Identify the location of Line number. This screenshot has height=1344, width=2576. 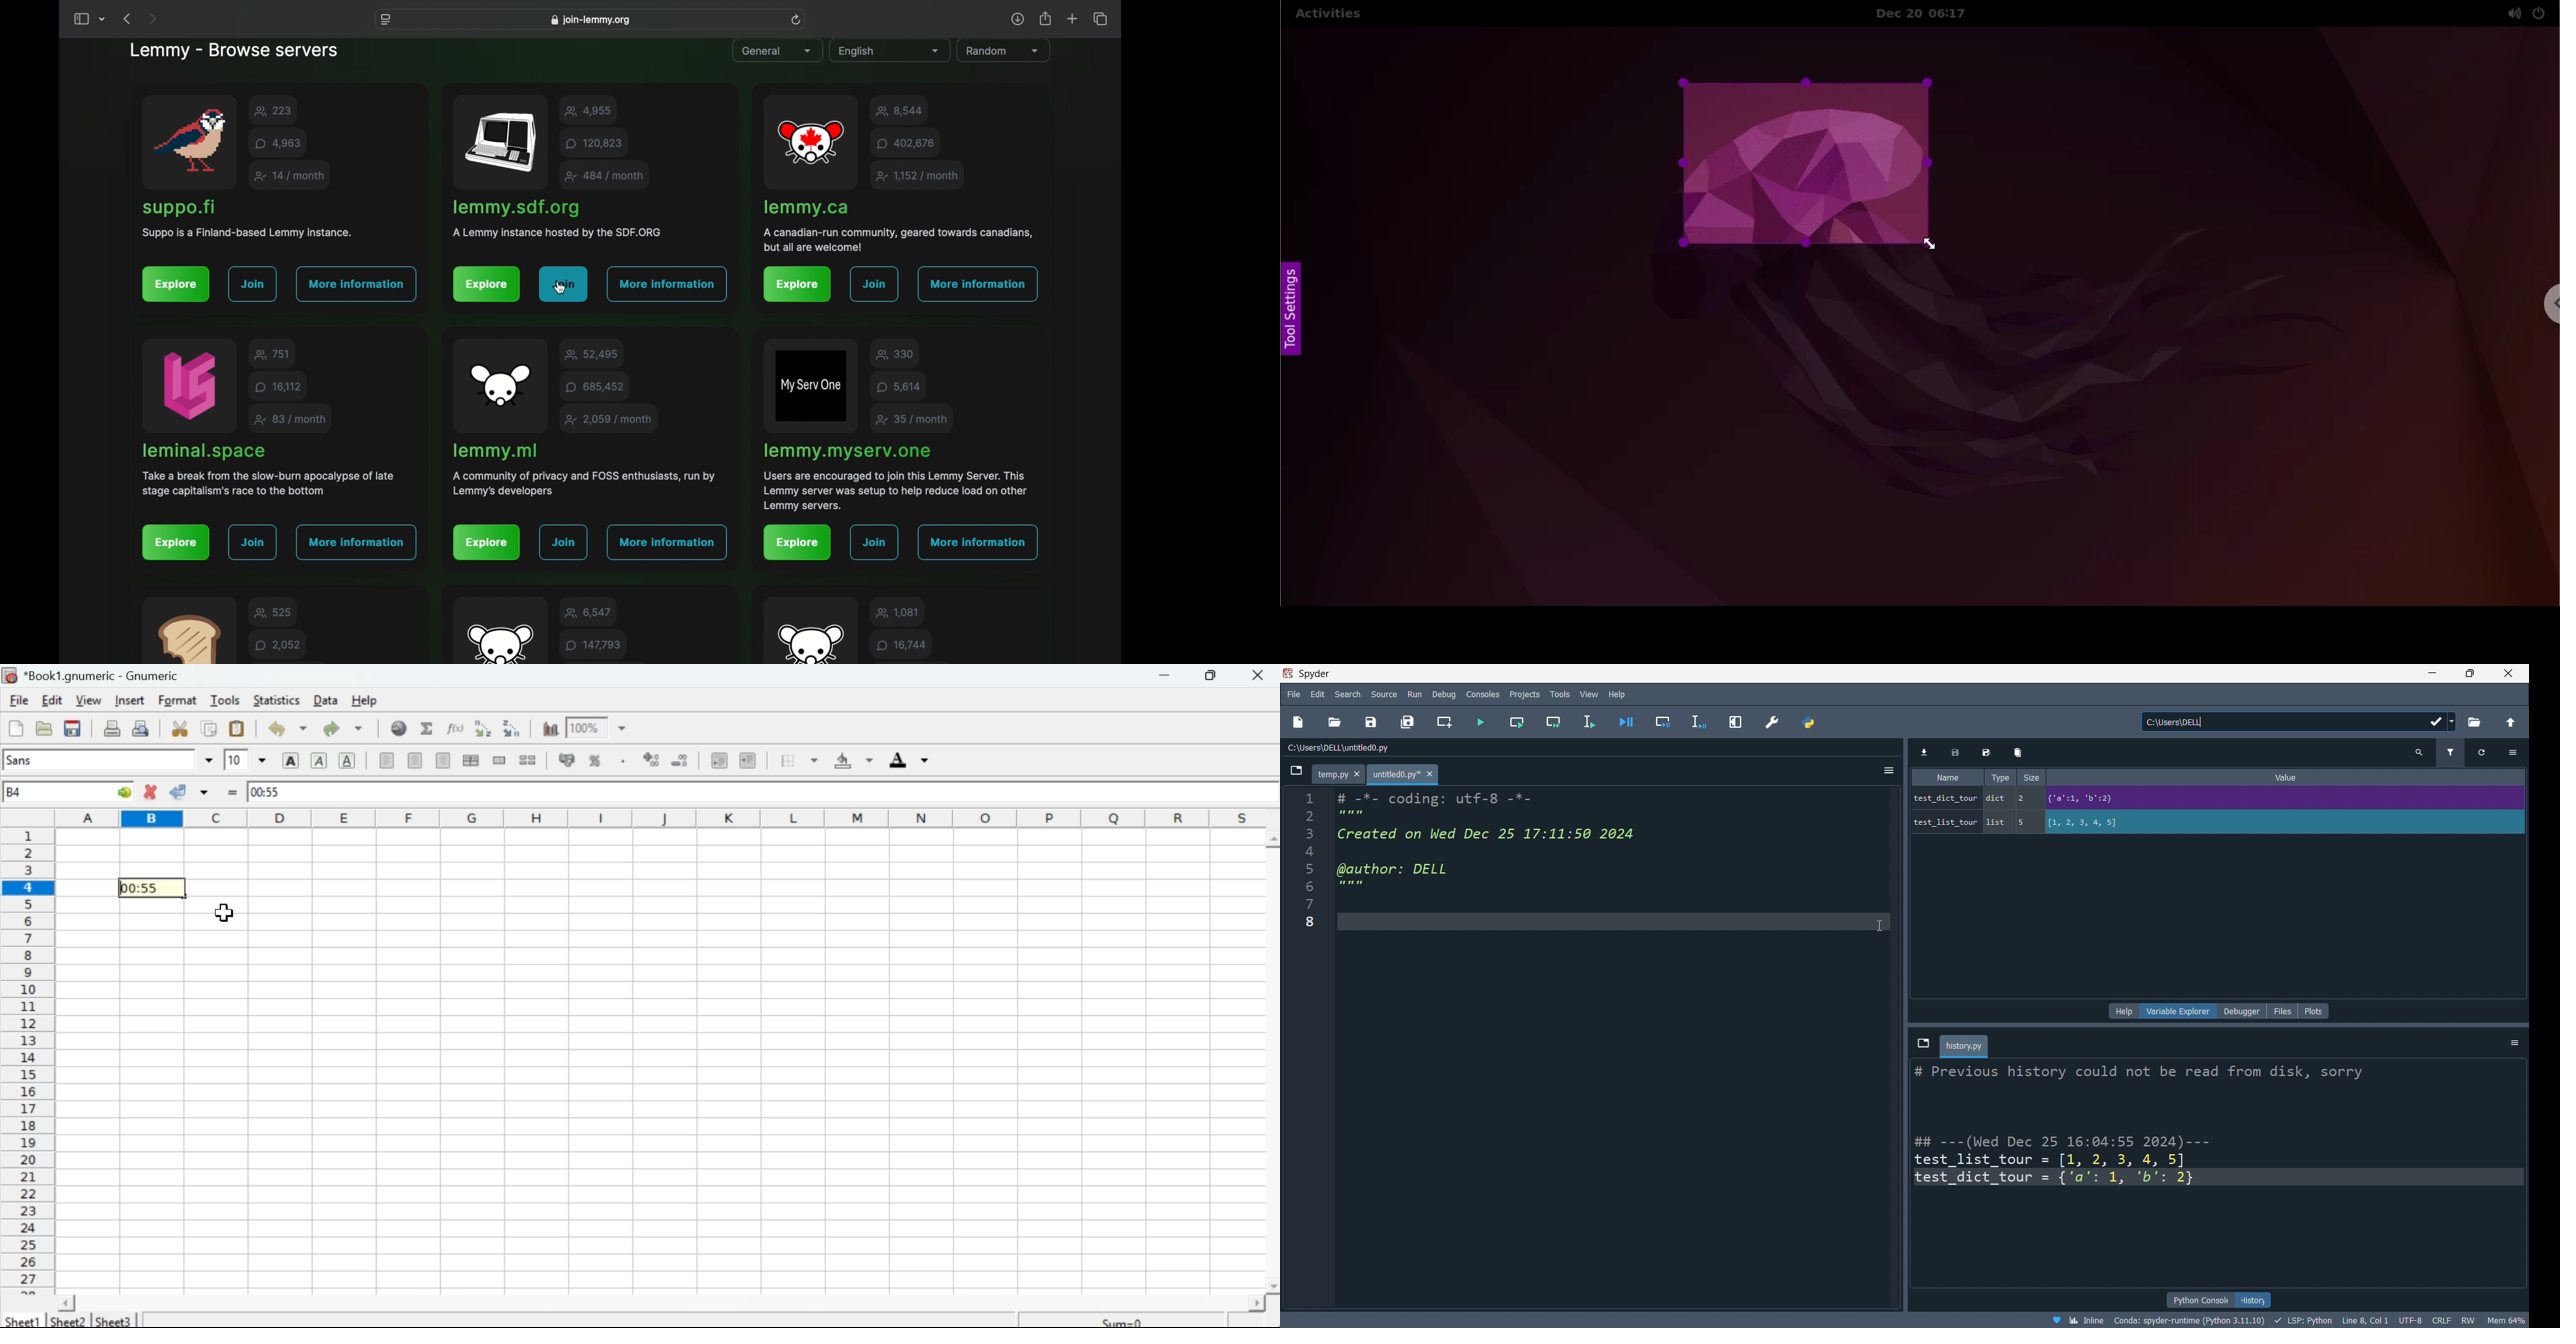
(1309, 865).